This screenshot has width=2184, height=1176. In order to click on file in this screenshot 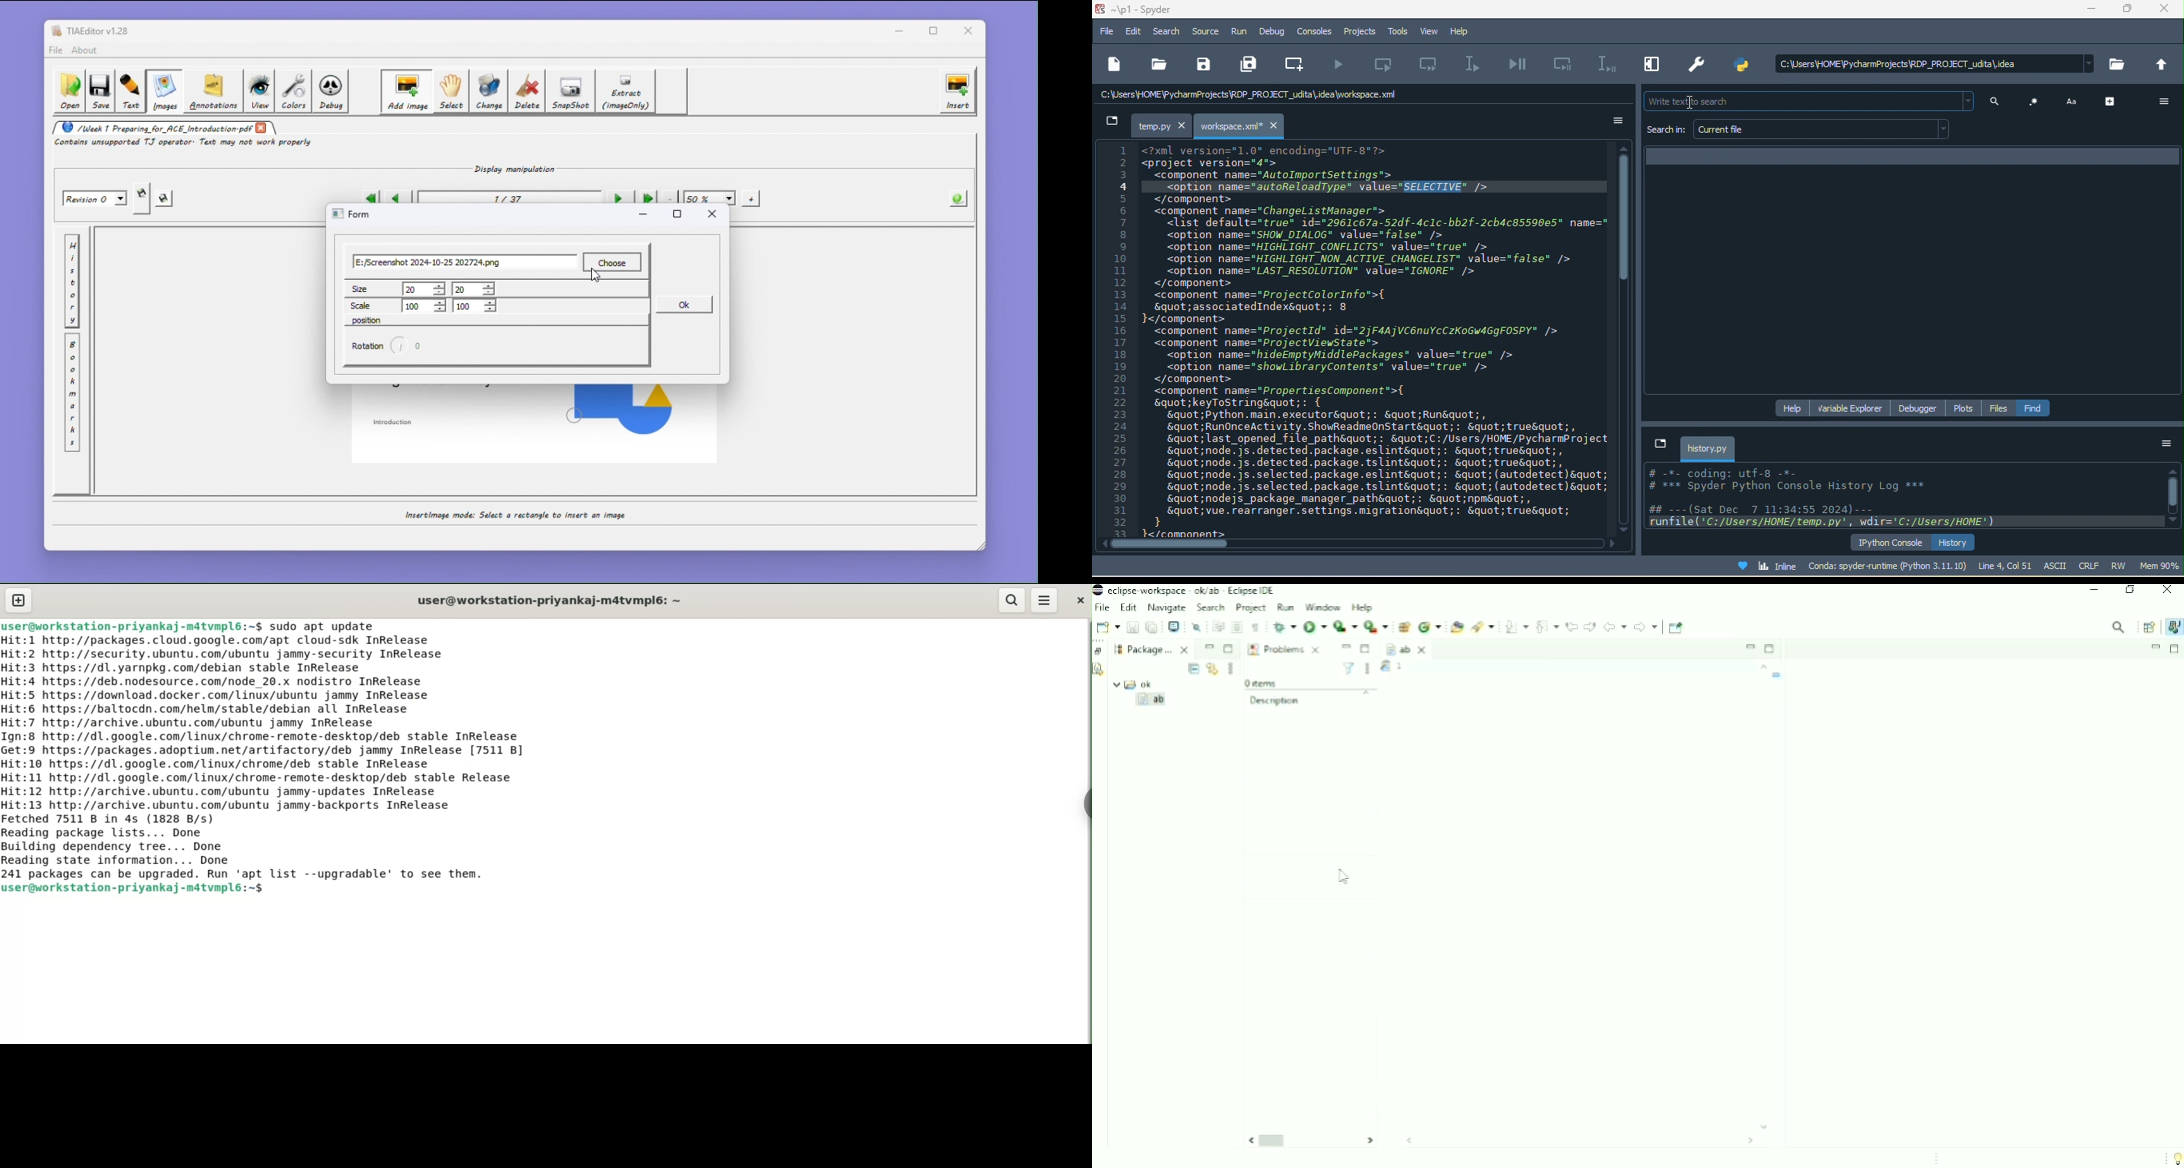, I will do `click(1107, 30)`.